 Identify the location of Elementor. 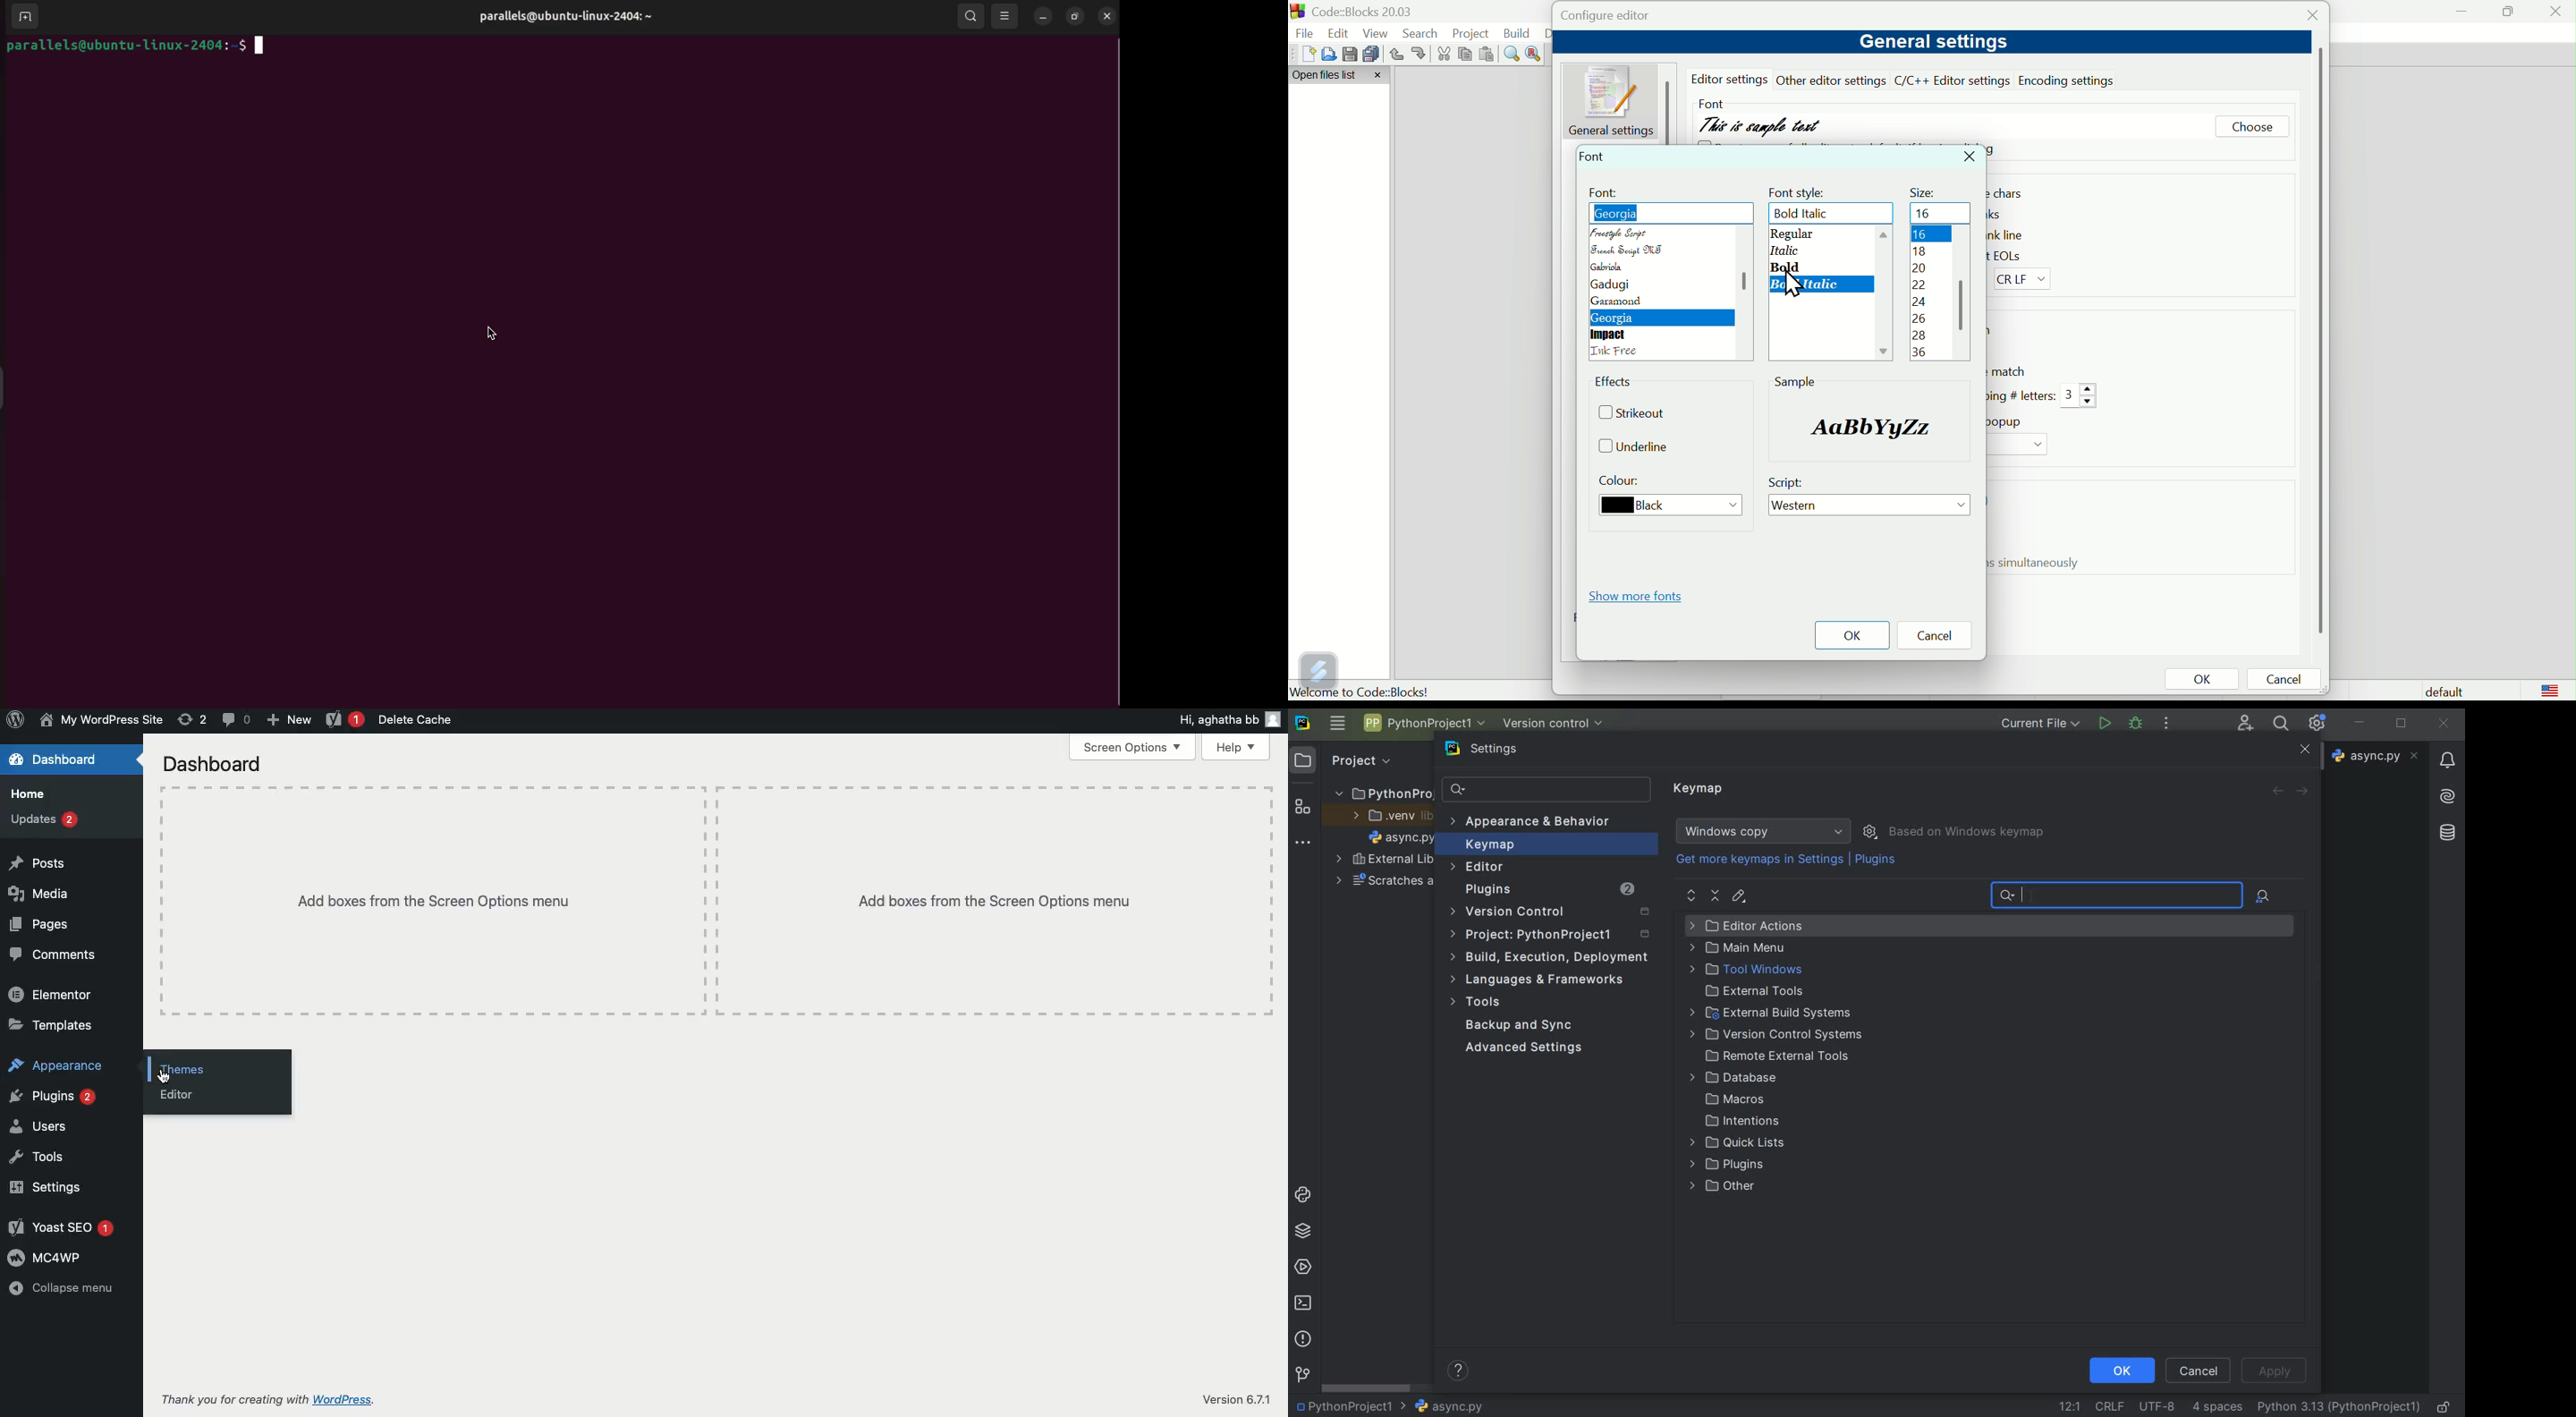
(55, 993).